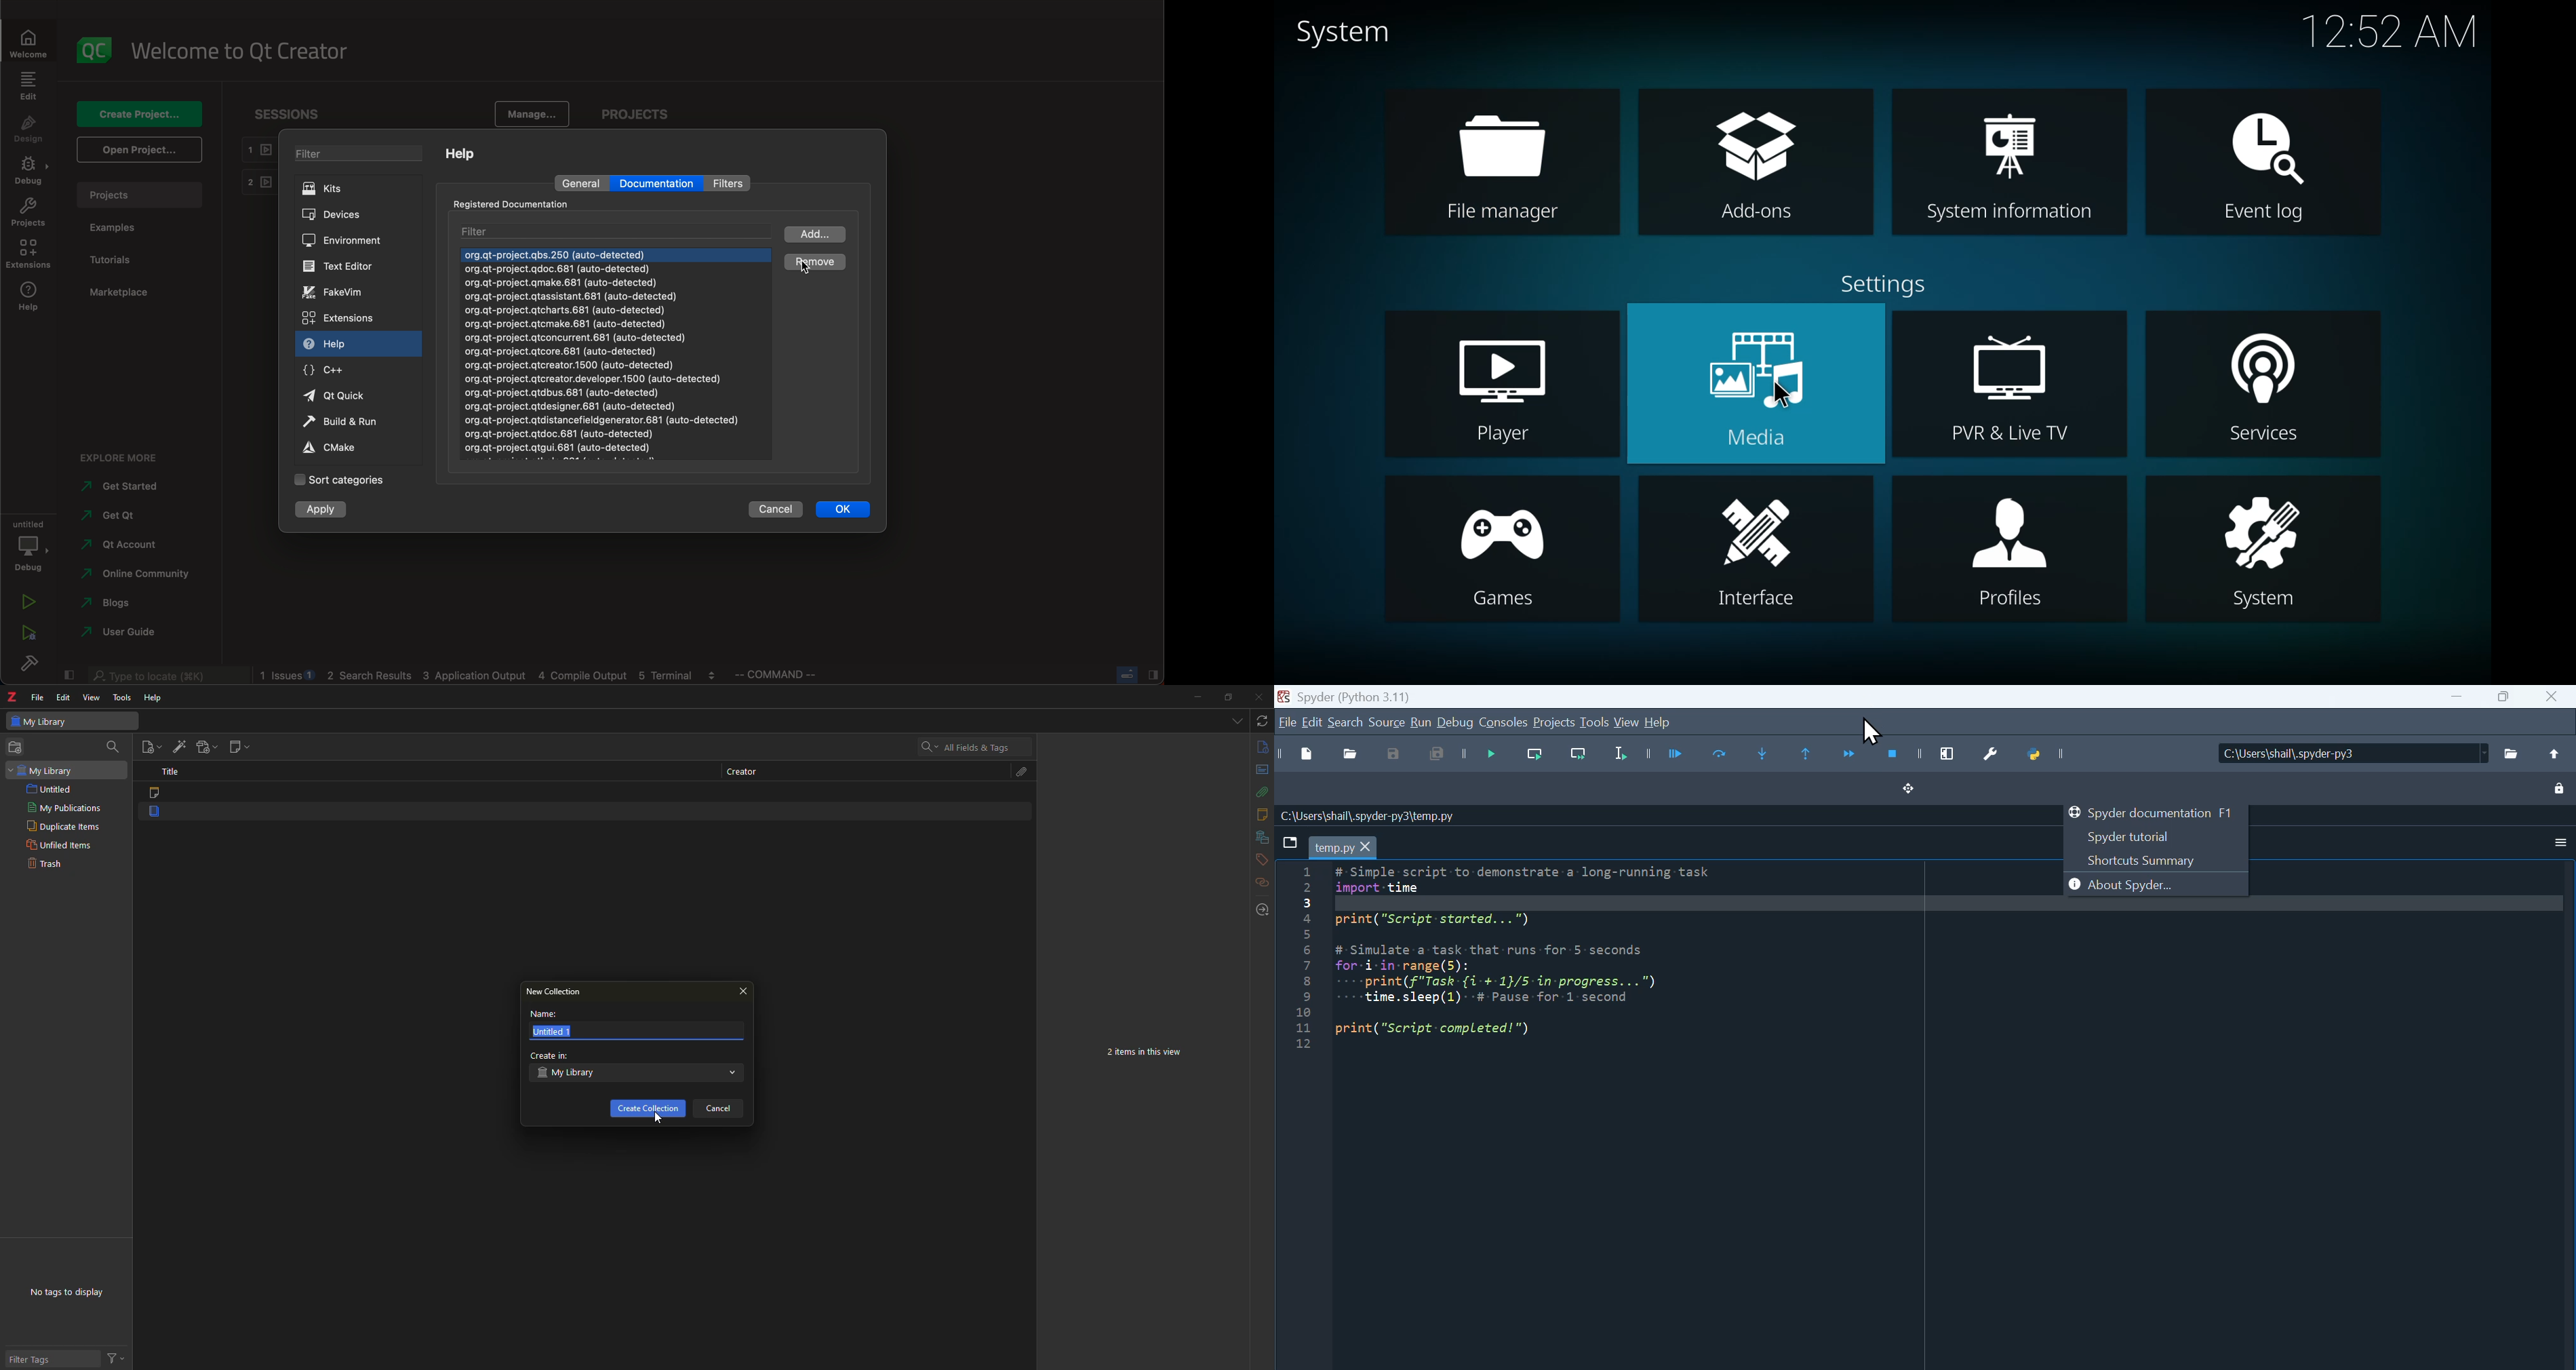 The image size is (2576, 1372). What do you see at coordinates (1669, 718) in the screenshot?
I see `help` at bounding box center [1669, 718].